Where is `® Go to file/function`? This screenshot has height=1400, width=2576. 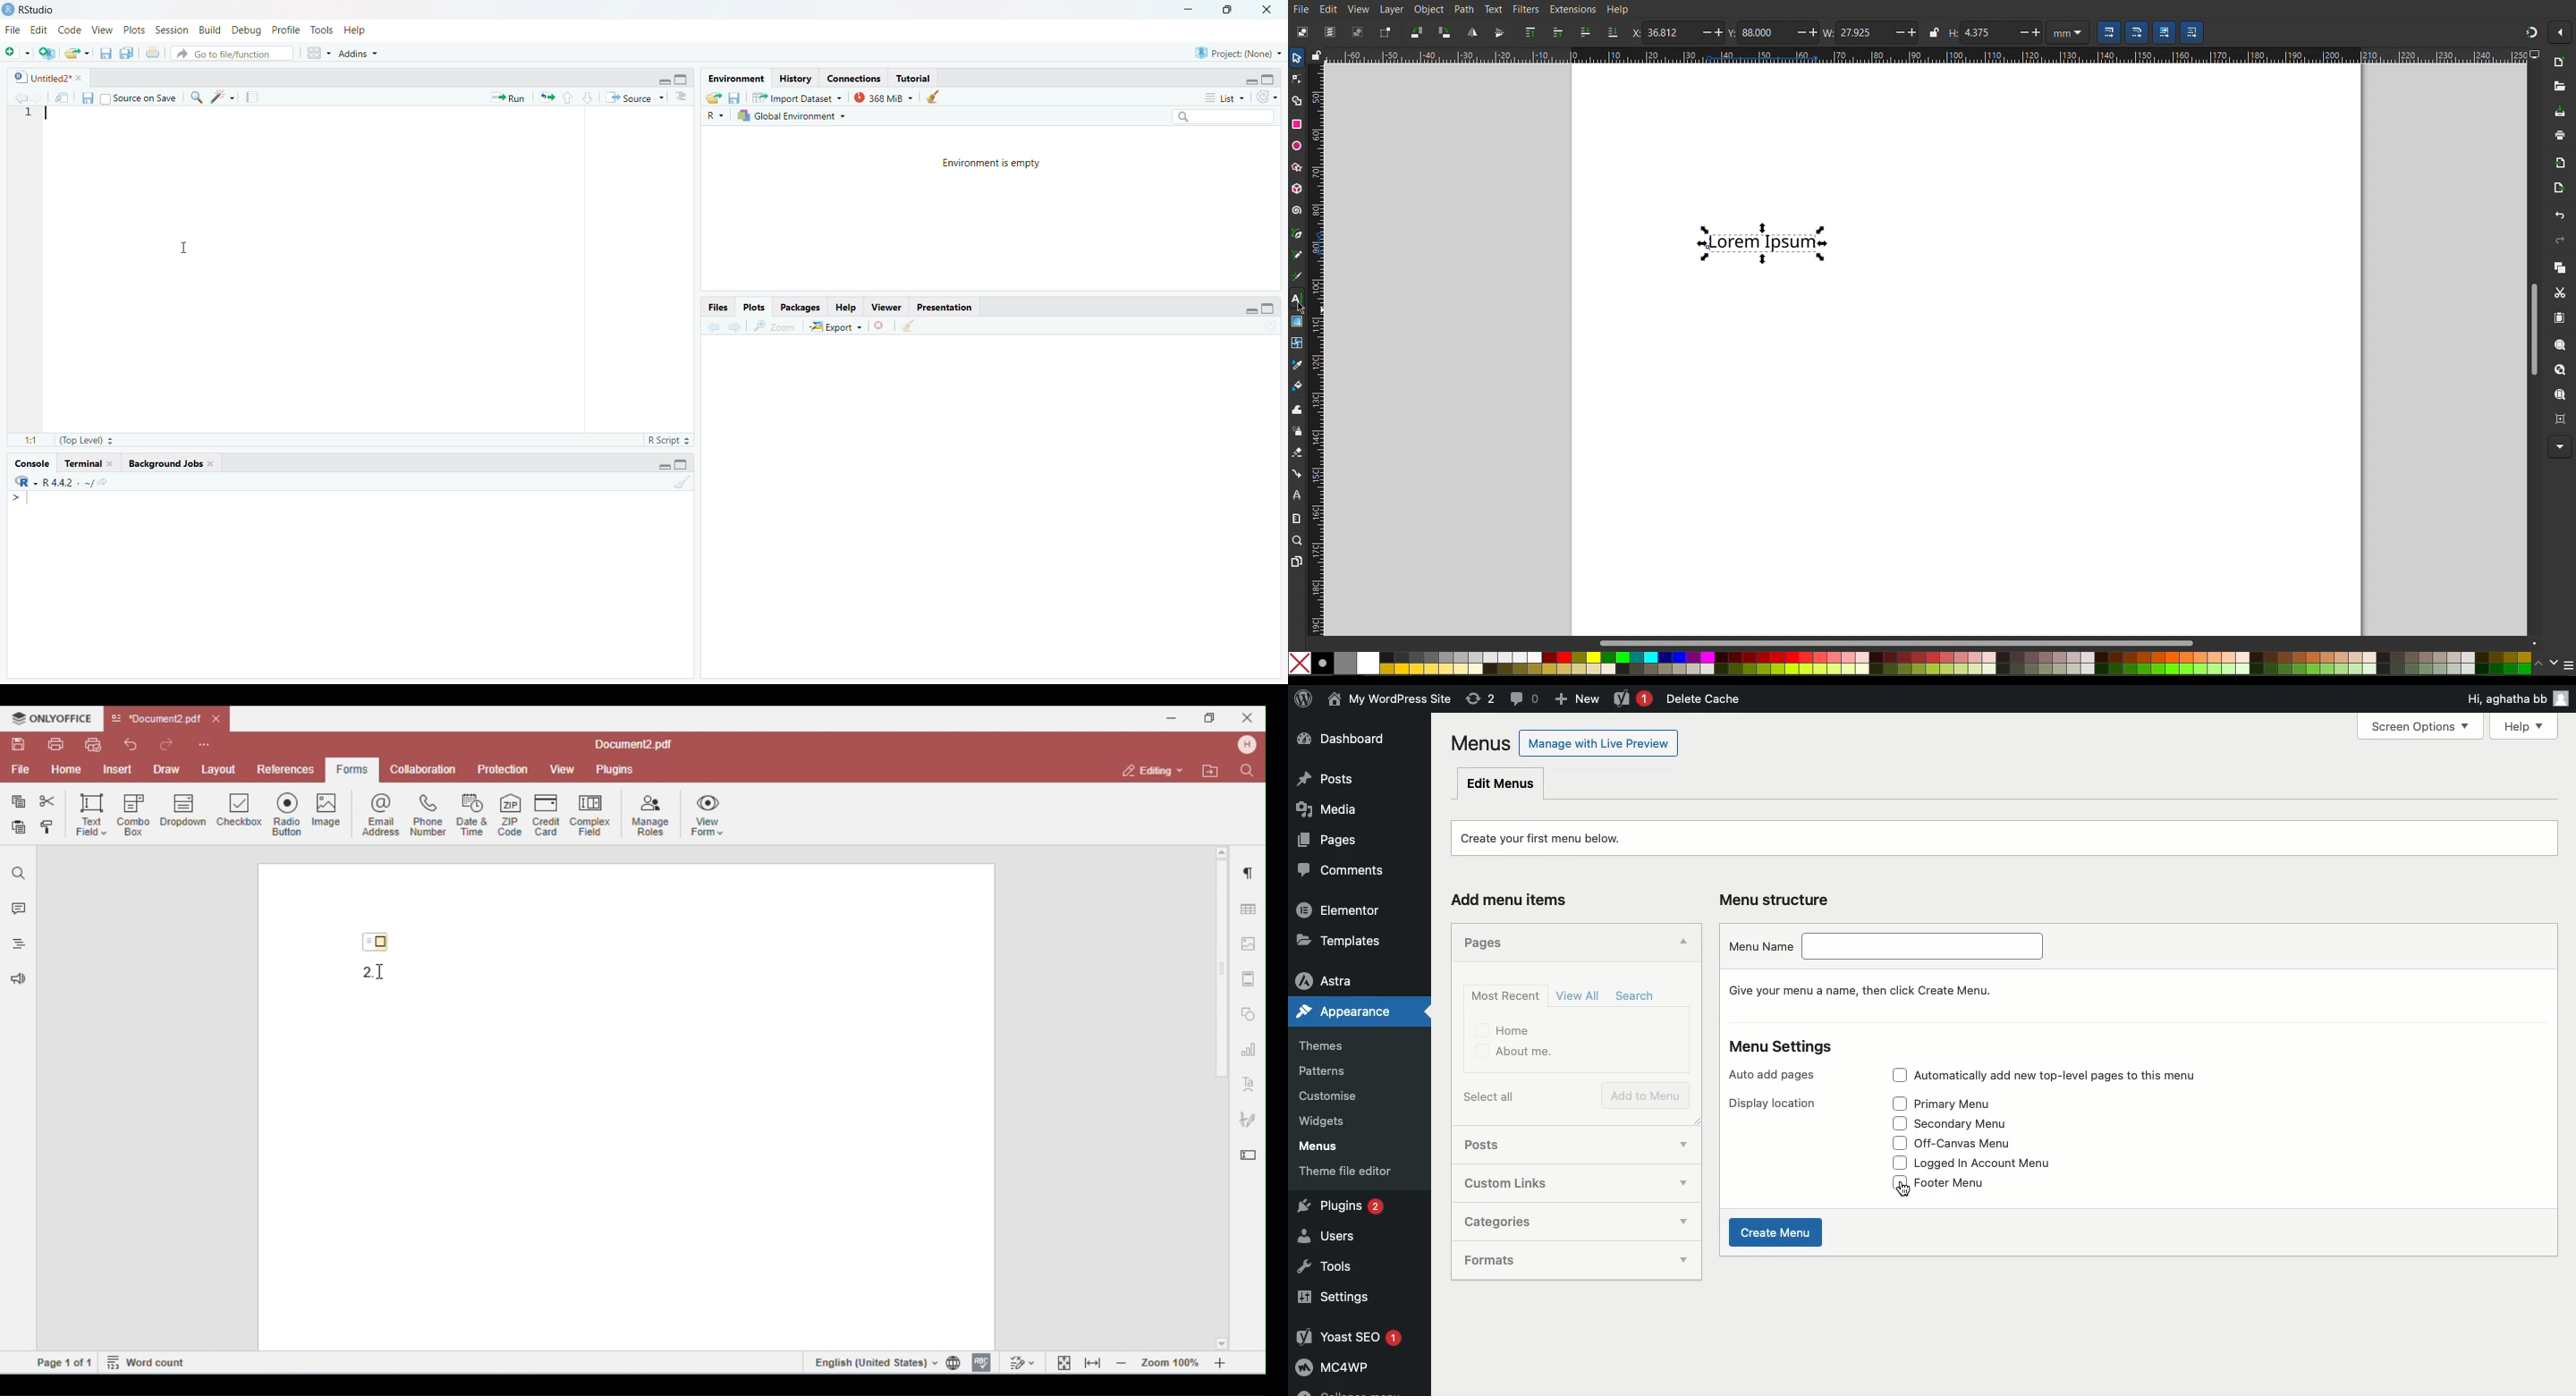
® Go to file/function is located at coordinates (223, 54).